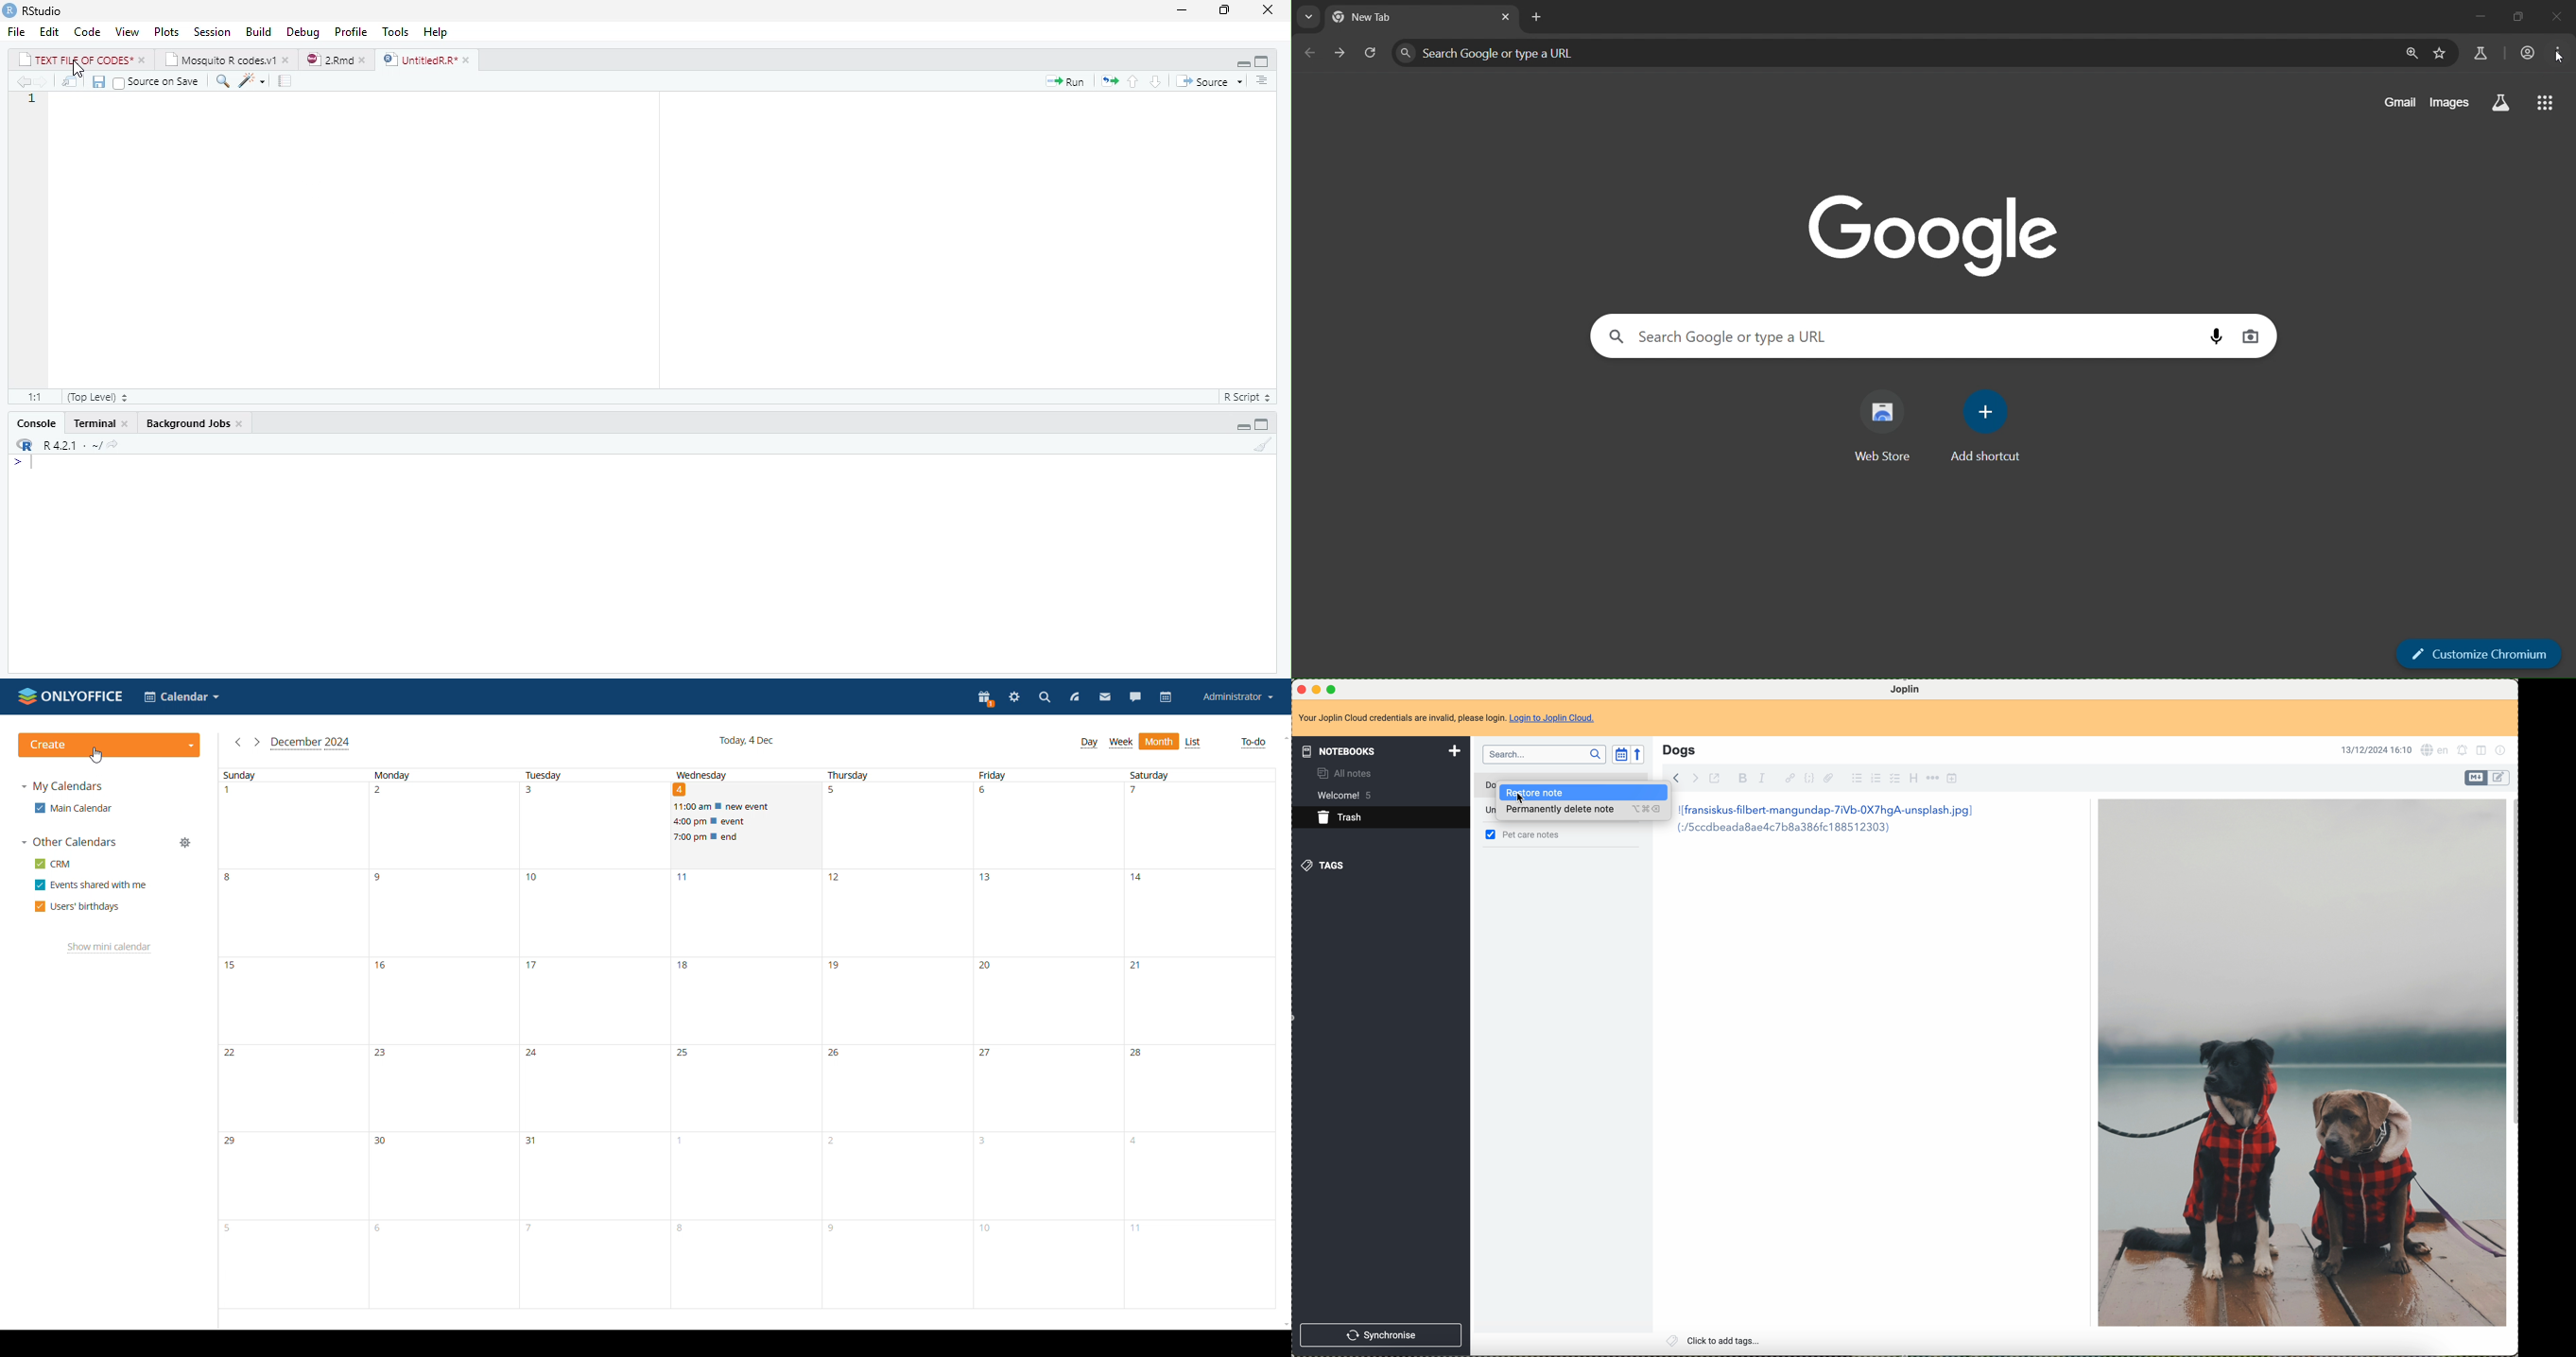 The height and width of the screenshot is (1372, 2576). What do you see at coordinates (1619, 756) in the screenshot?
I see `toggle sort order field` at bounding box center [1619, 756].